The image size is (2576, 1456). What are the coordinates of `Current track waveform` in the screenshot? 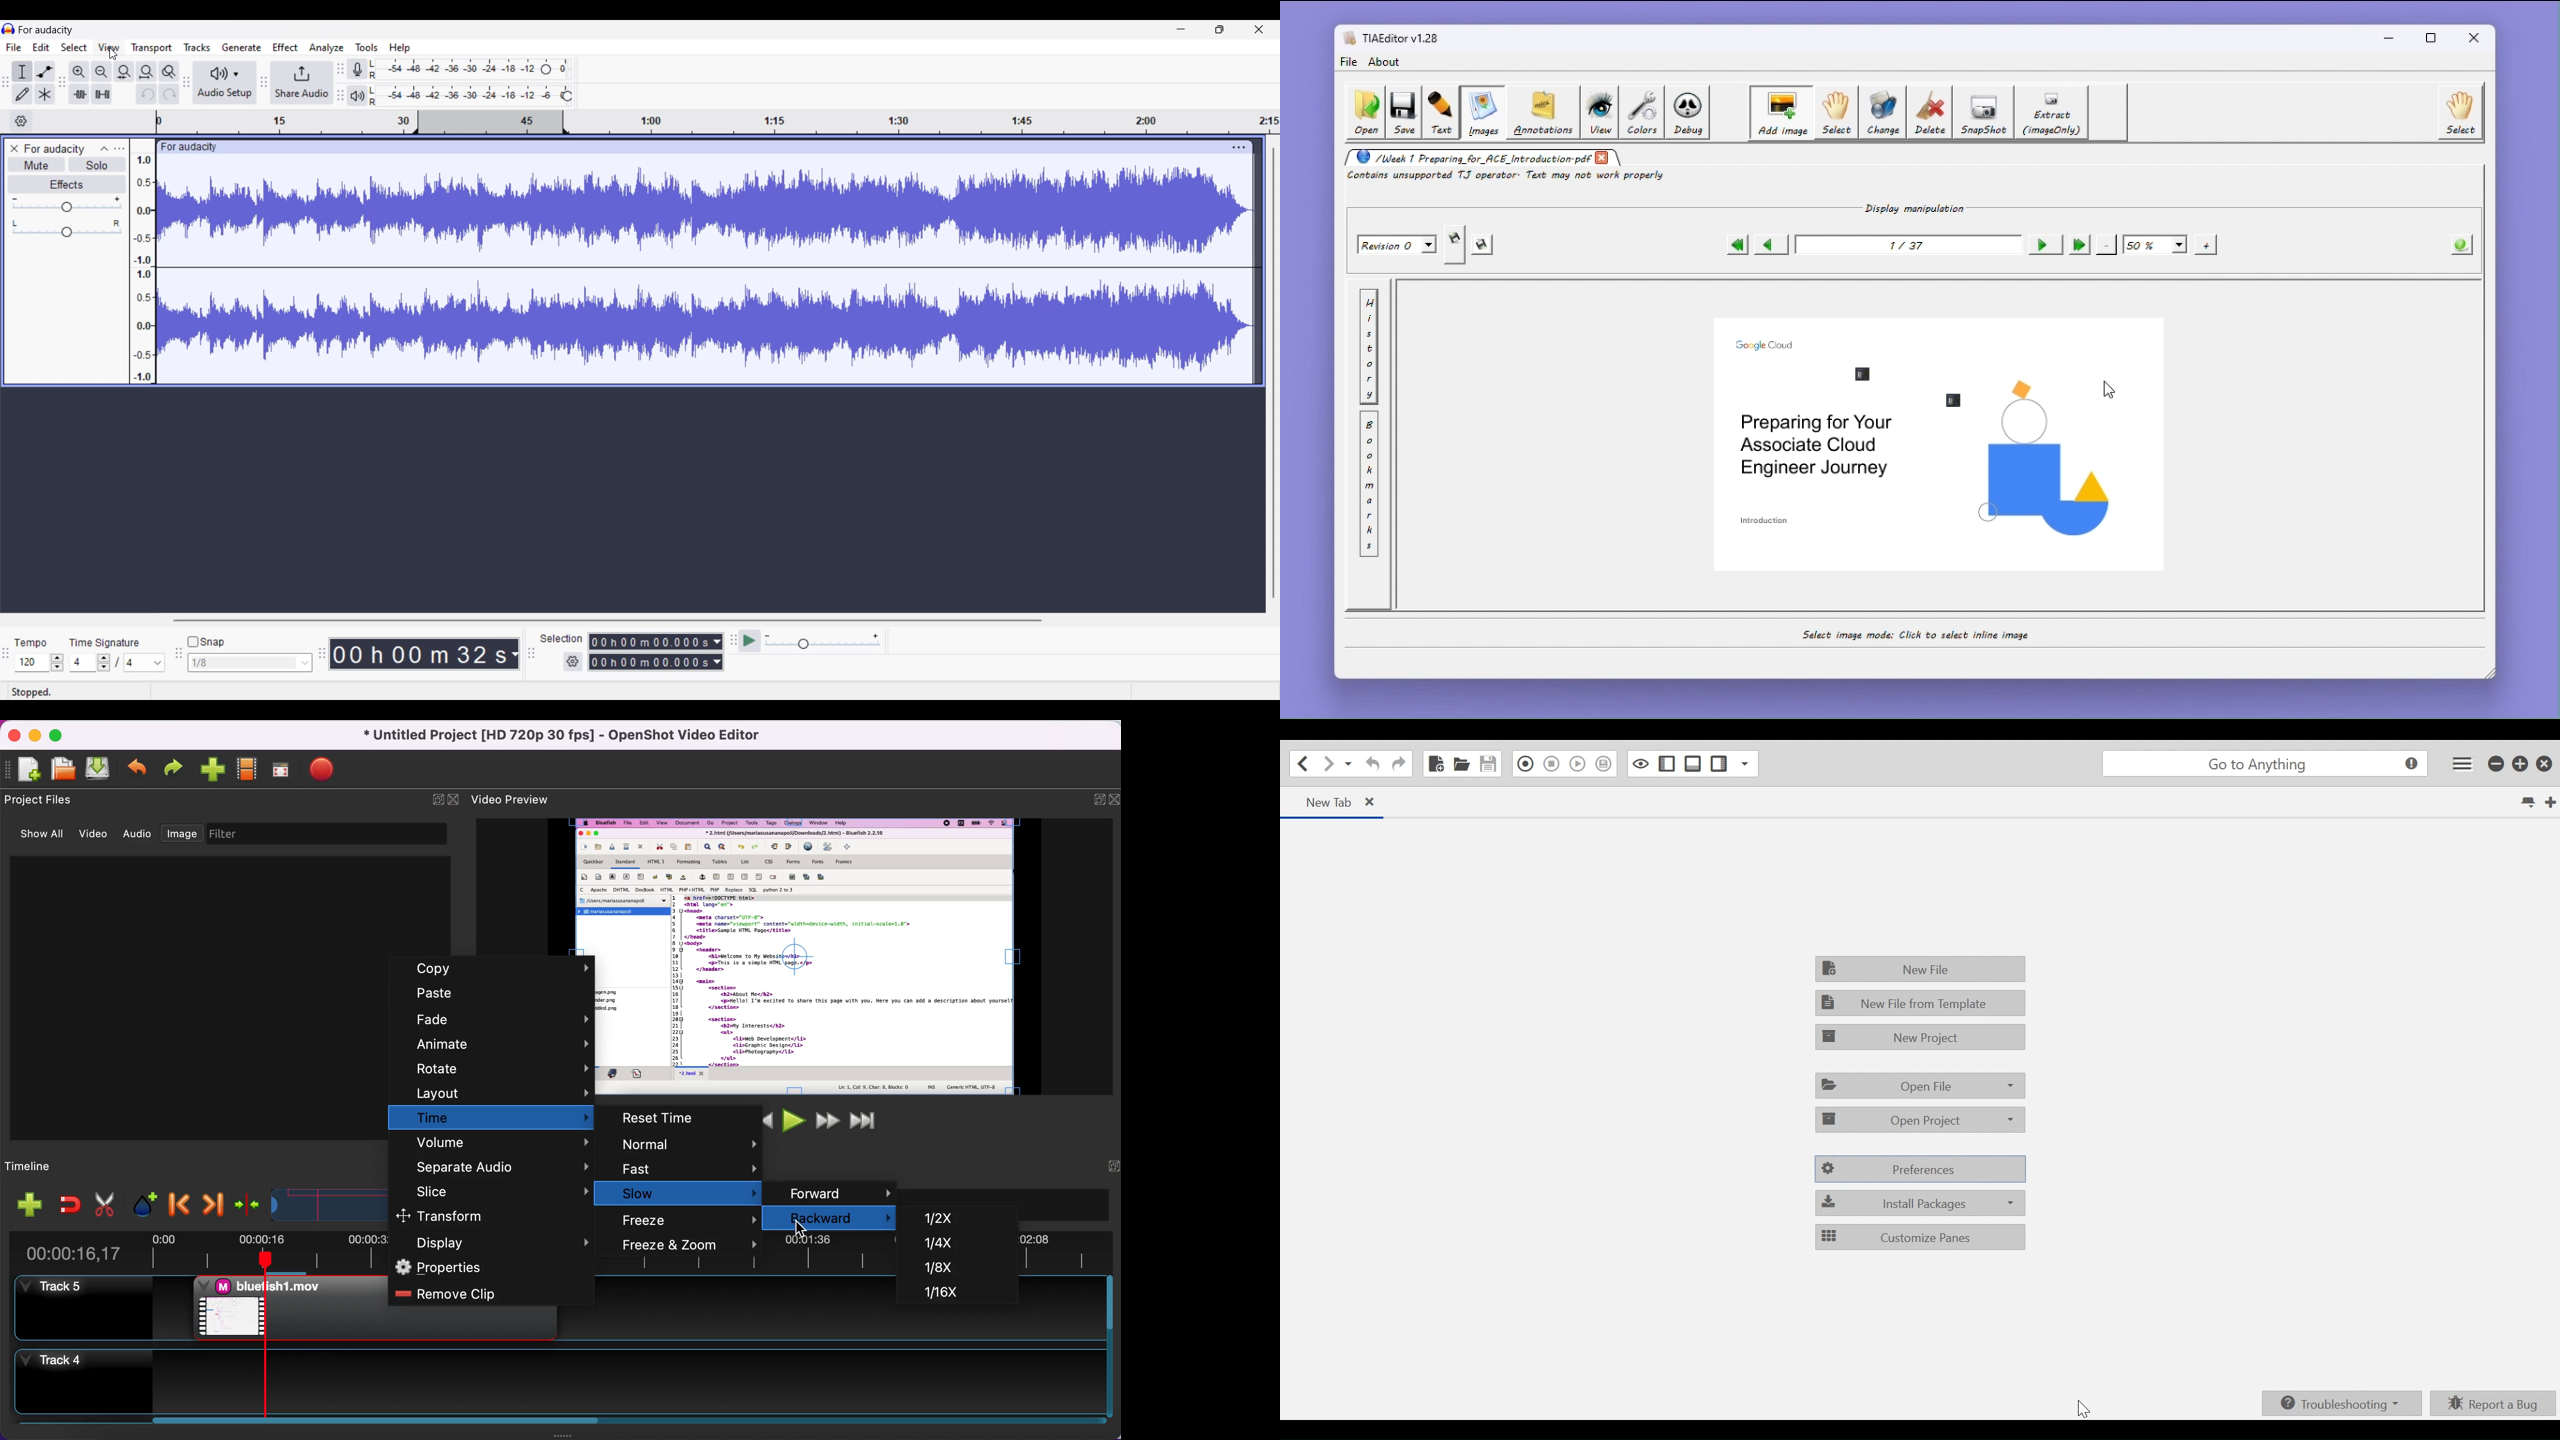 It's located at (694, 269).